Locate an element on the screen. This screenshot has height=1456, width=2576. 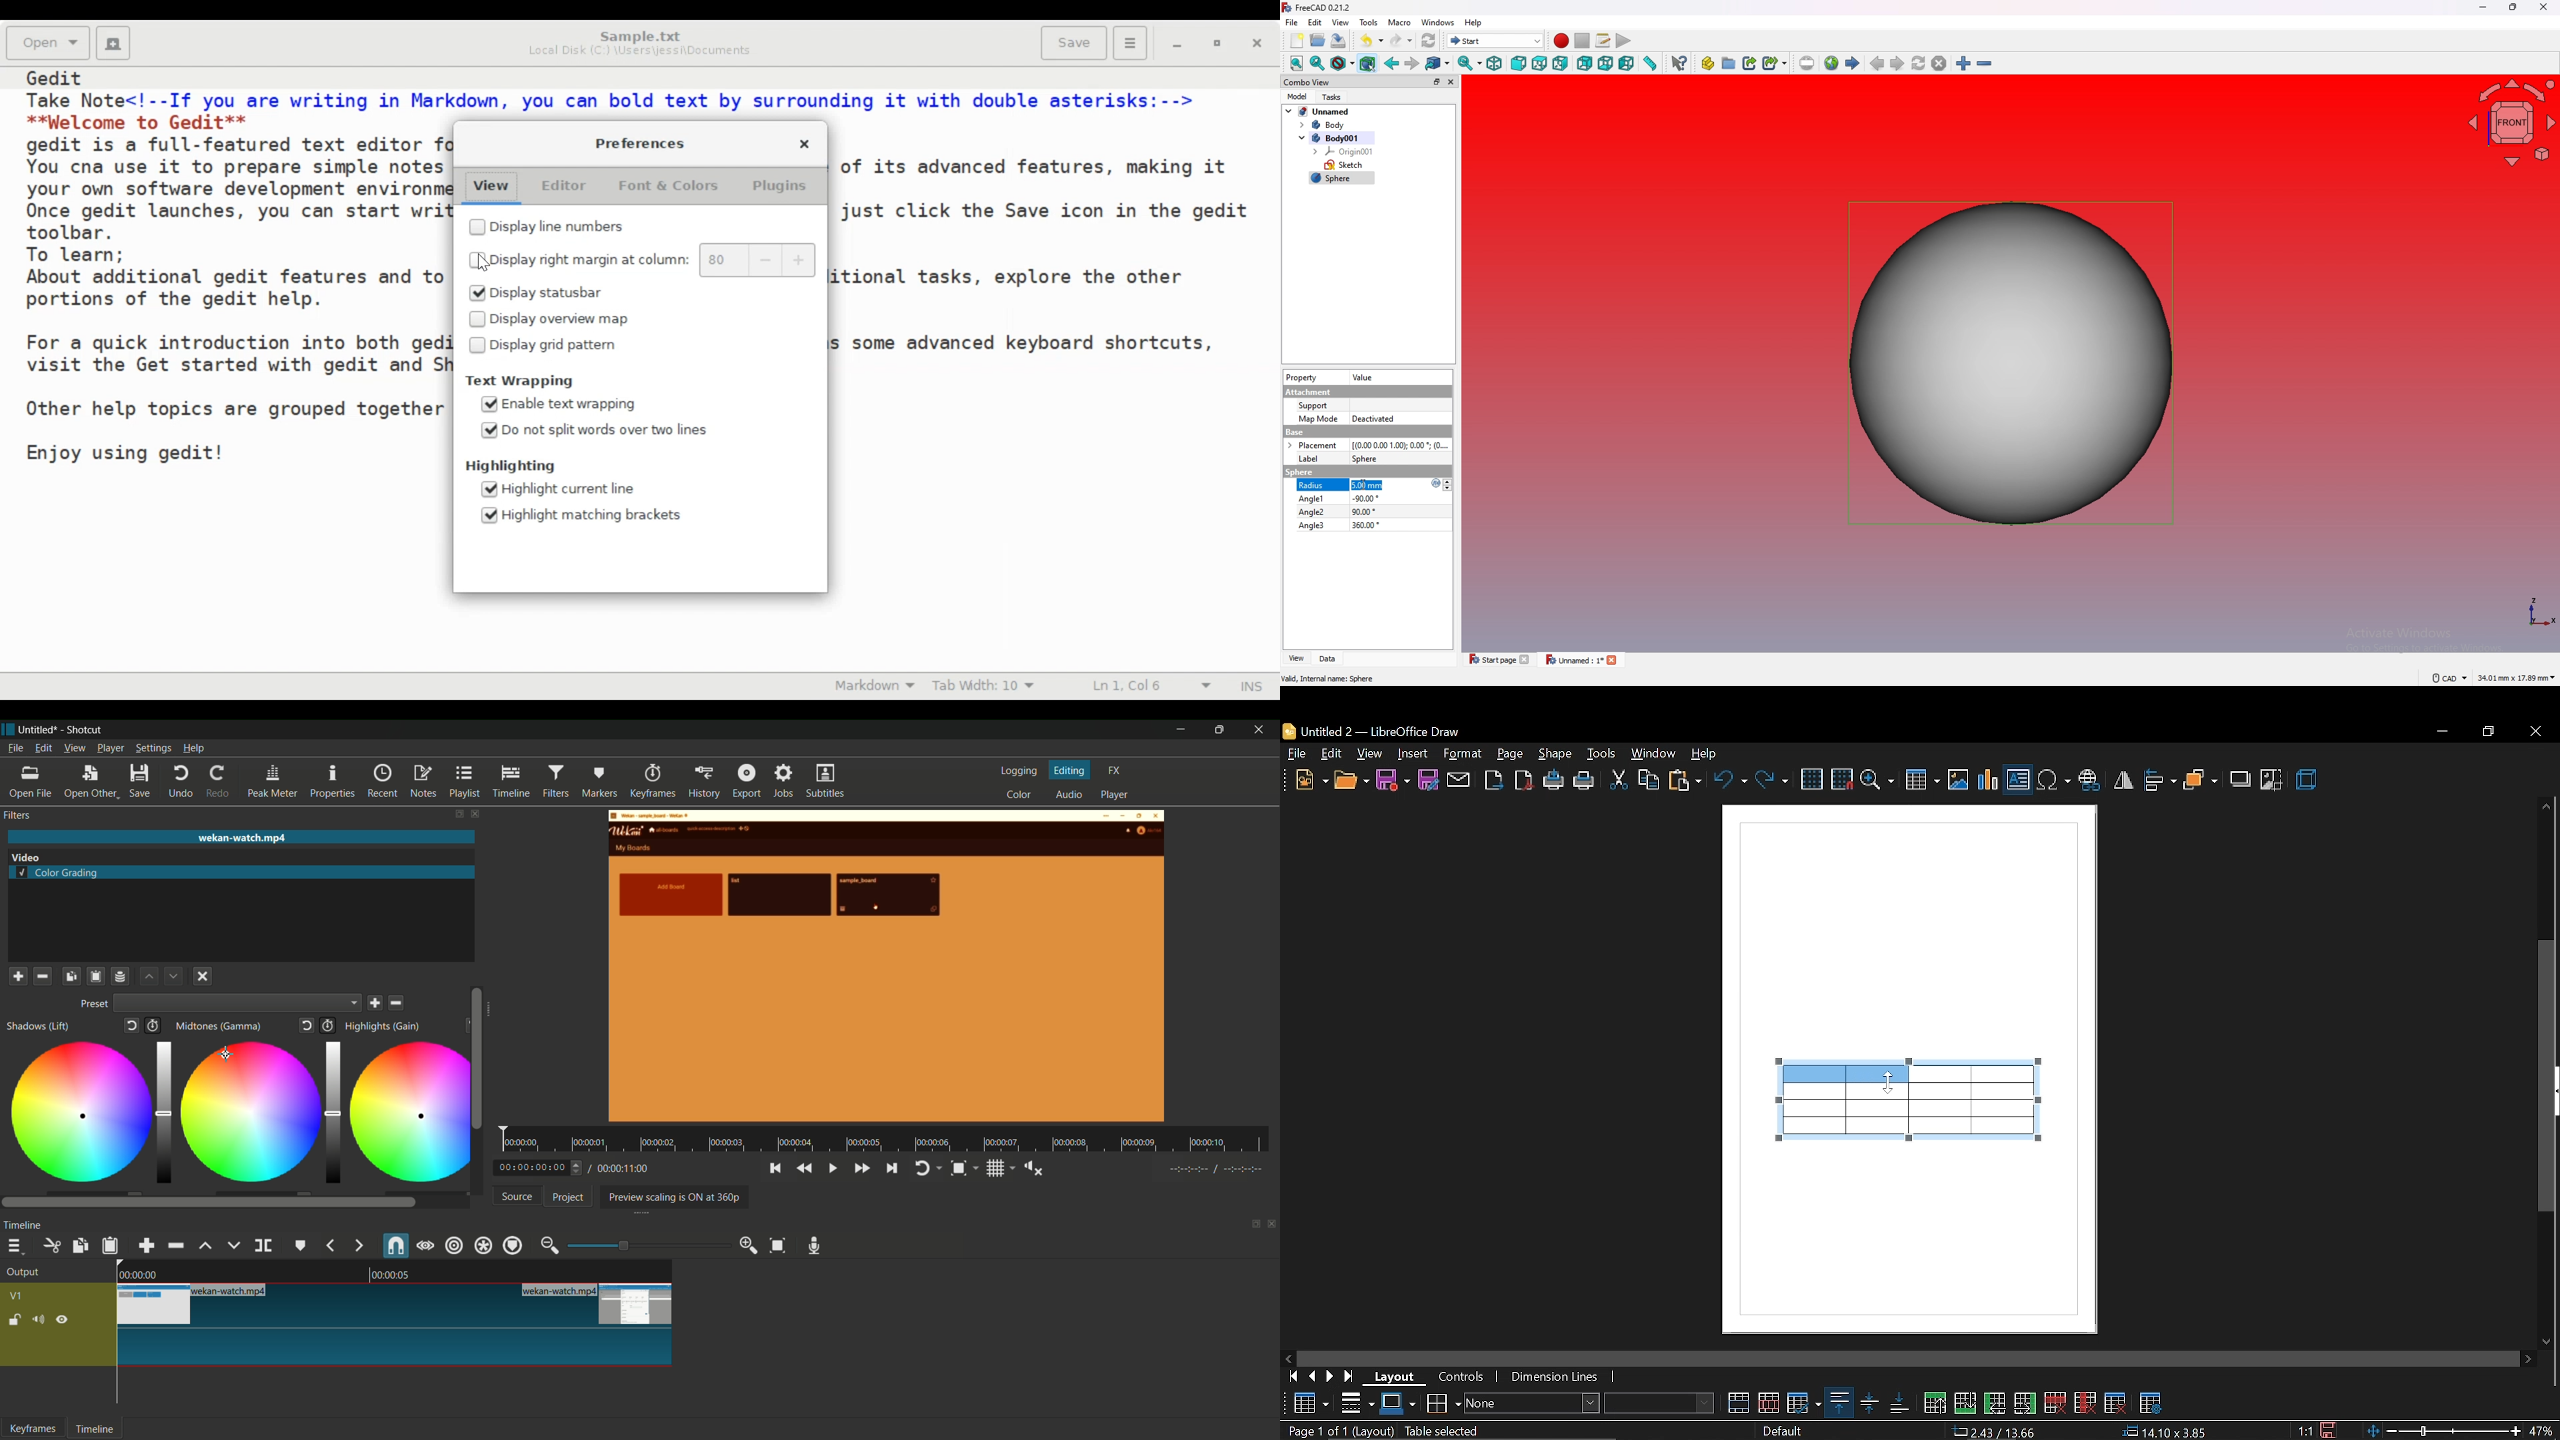
tab 2 is located at coordinates (1583, 660).